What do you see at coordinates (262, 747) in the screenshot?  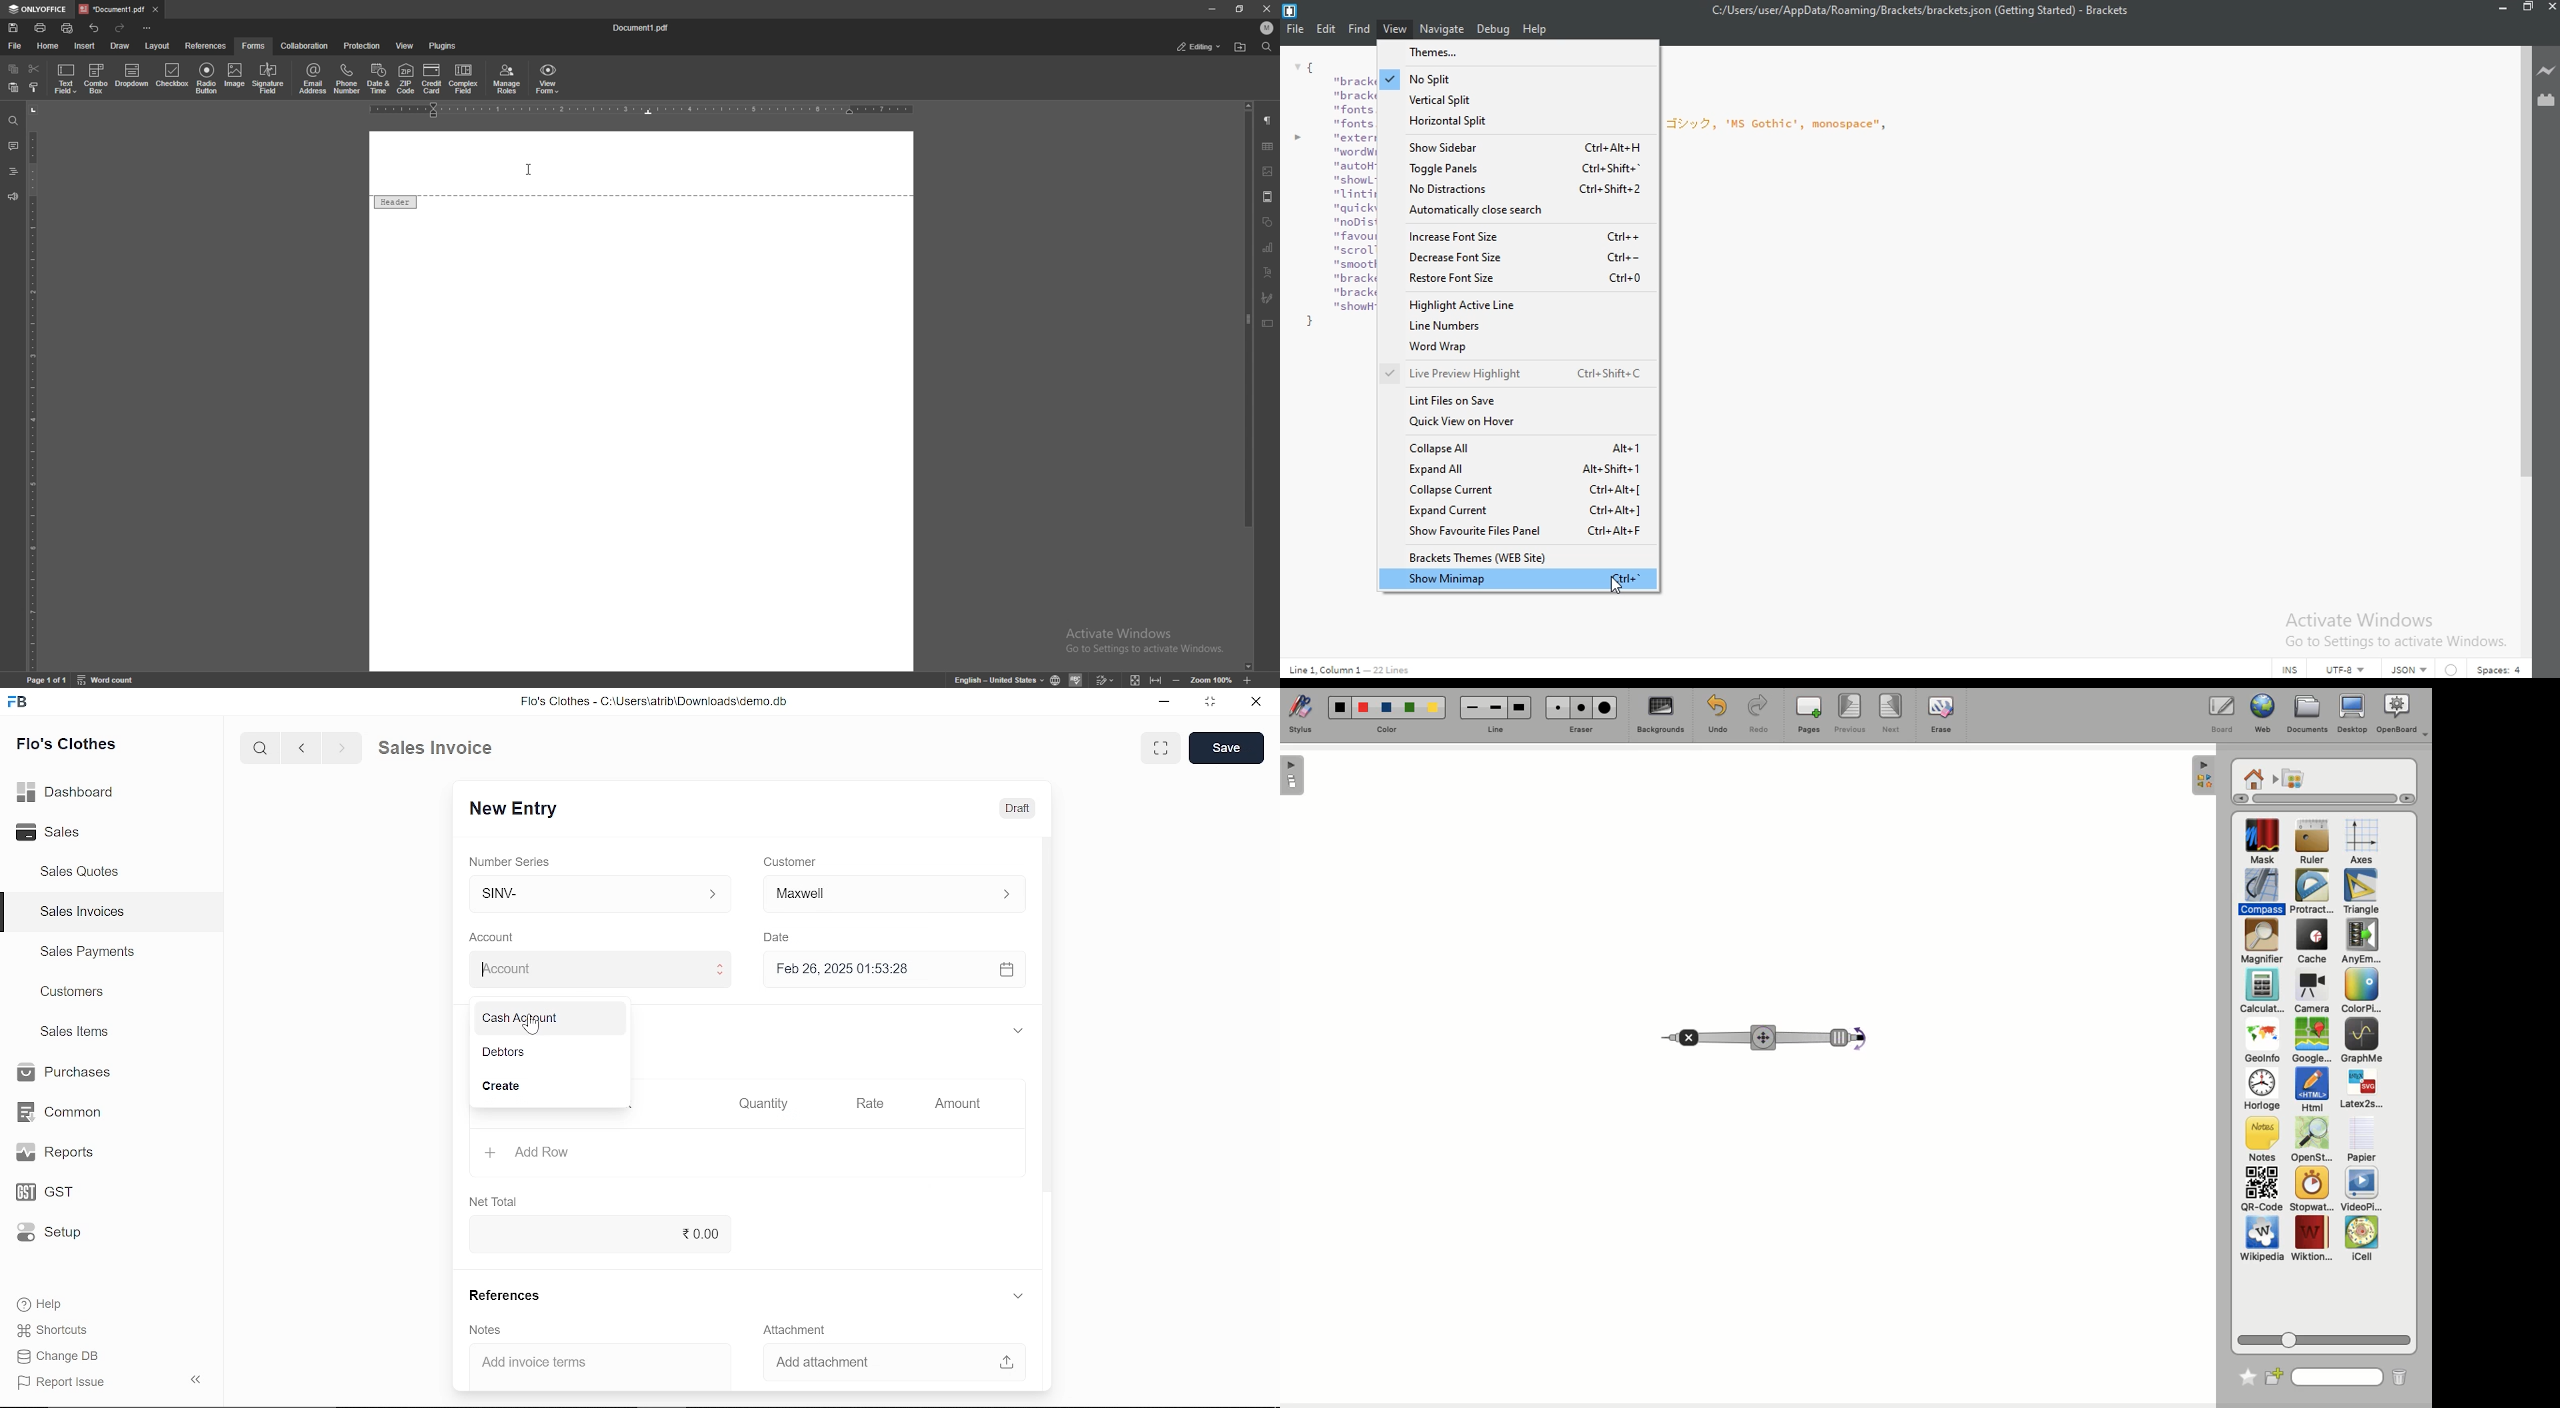 I see `search` at bounding box center [262, 747].